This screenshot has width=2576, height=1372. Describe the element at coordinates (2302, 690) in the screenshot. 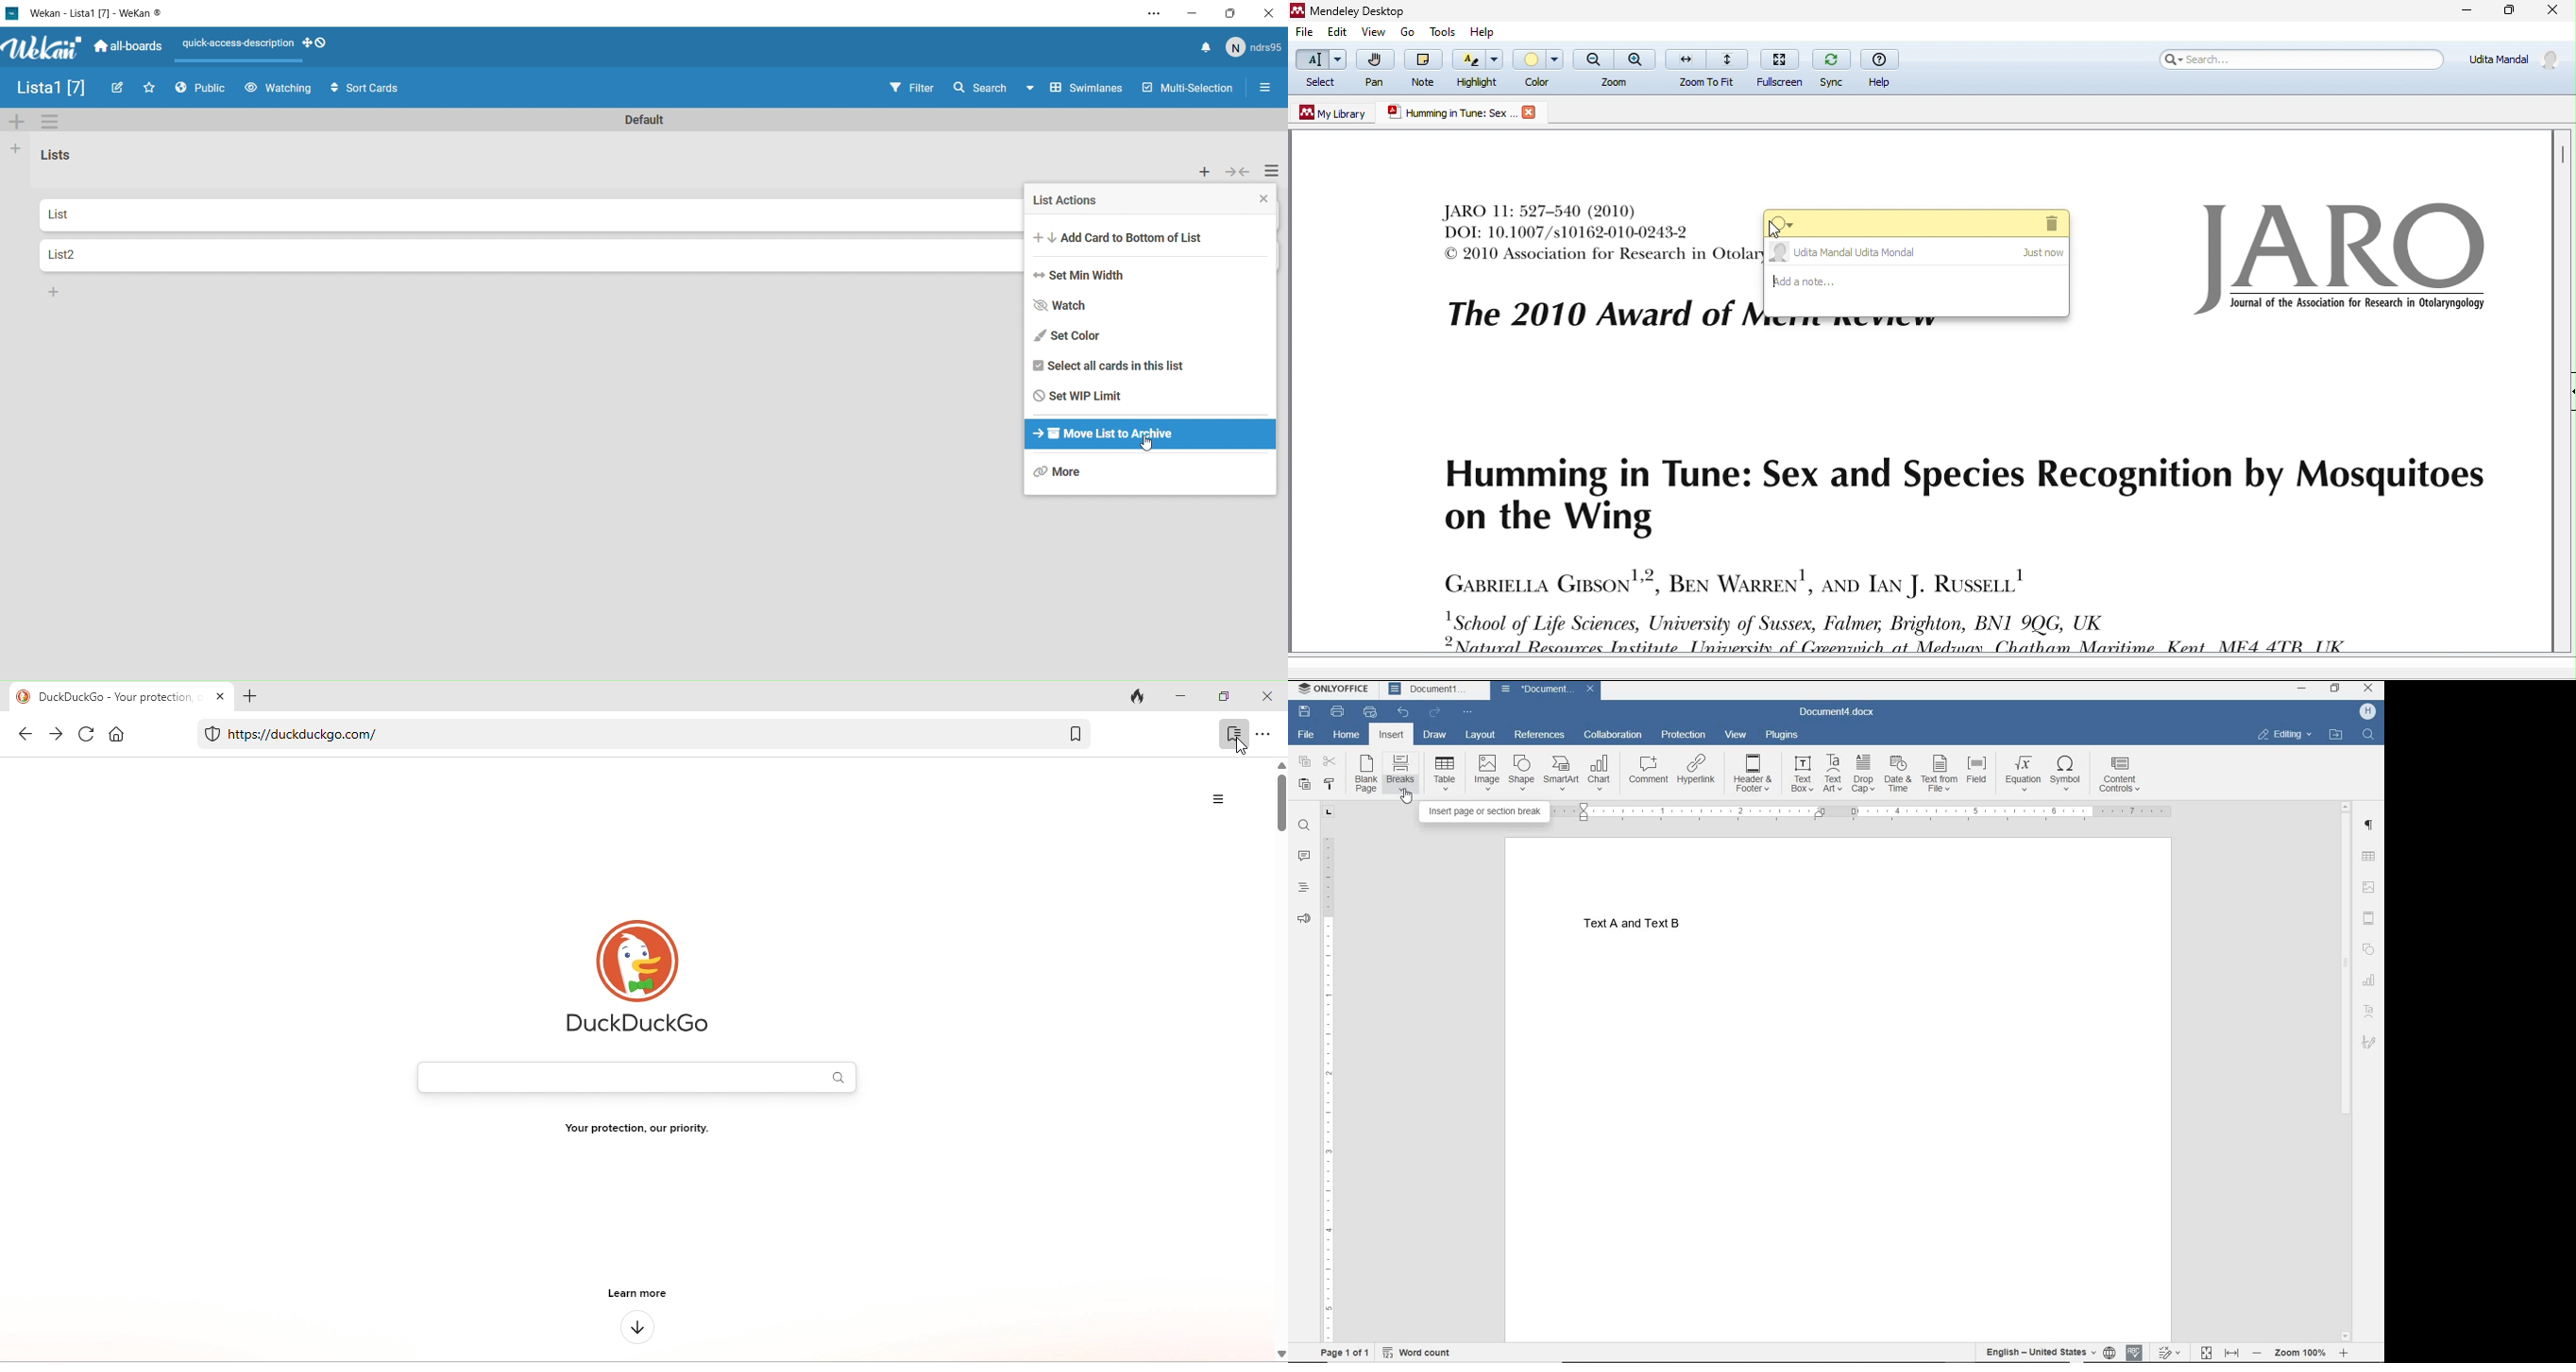

I see `minimize` at that location.